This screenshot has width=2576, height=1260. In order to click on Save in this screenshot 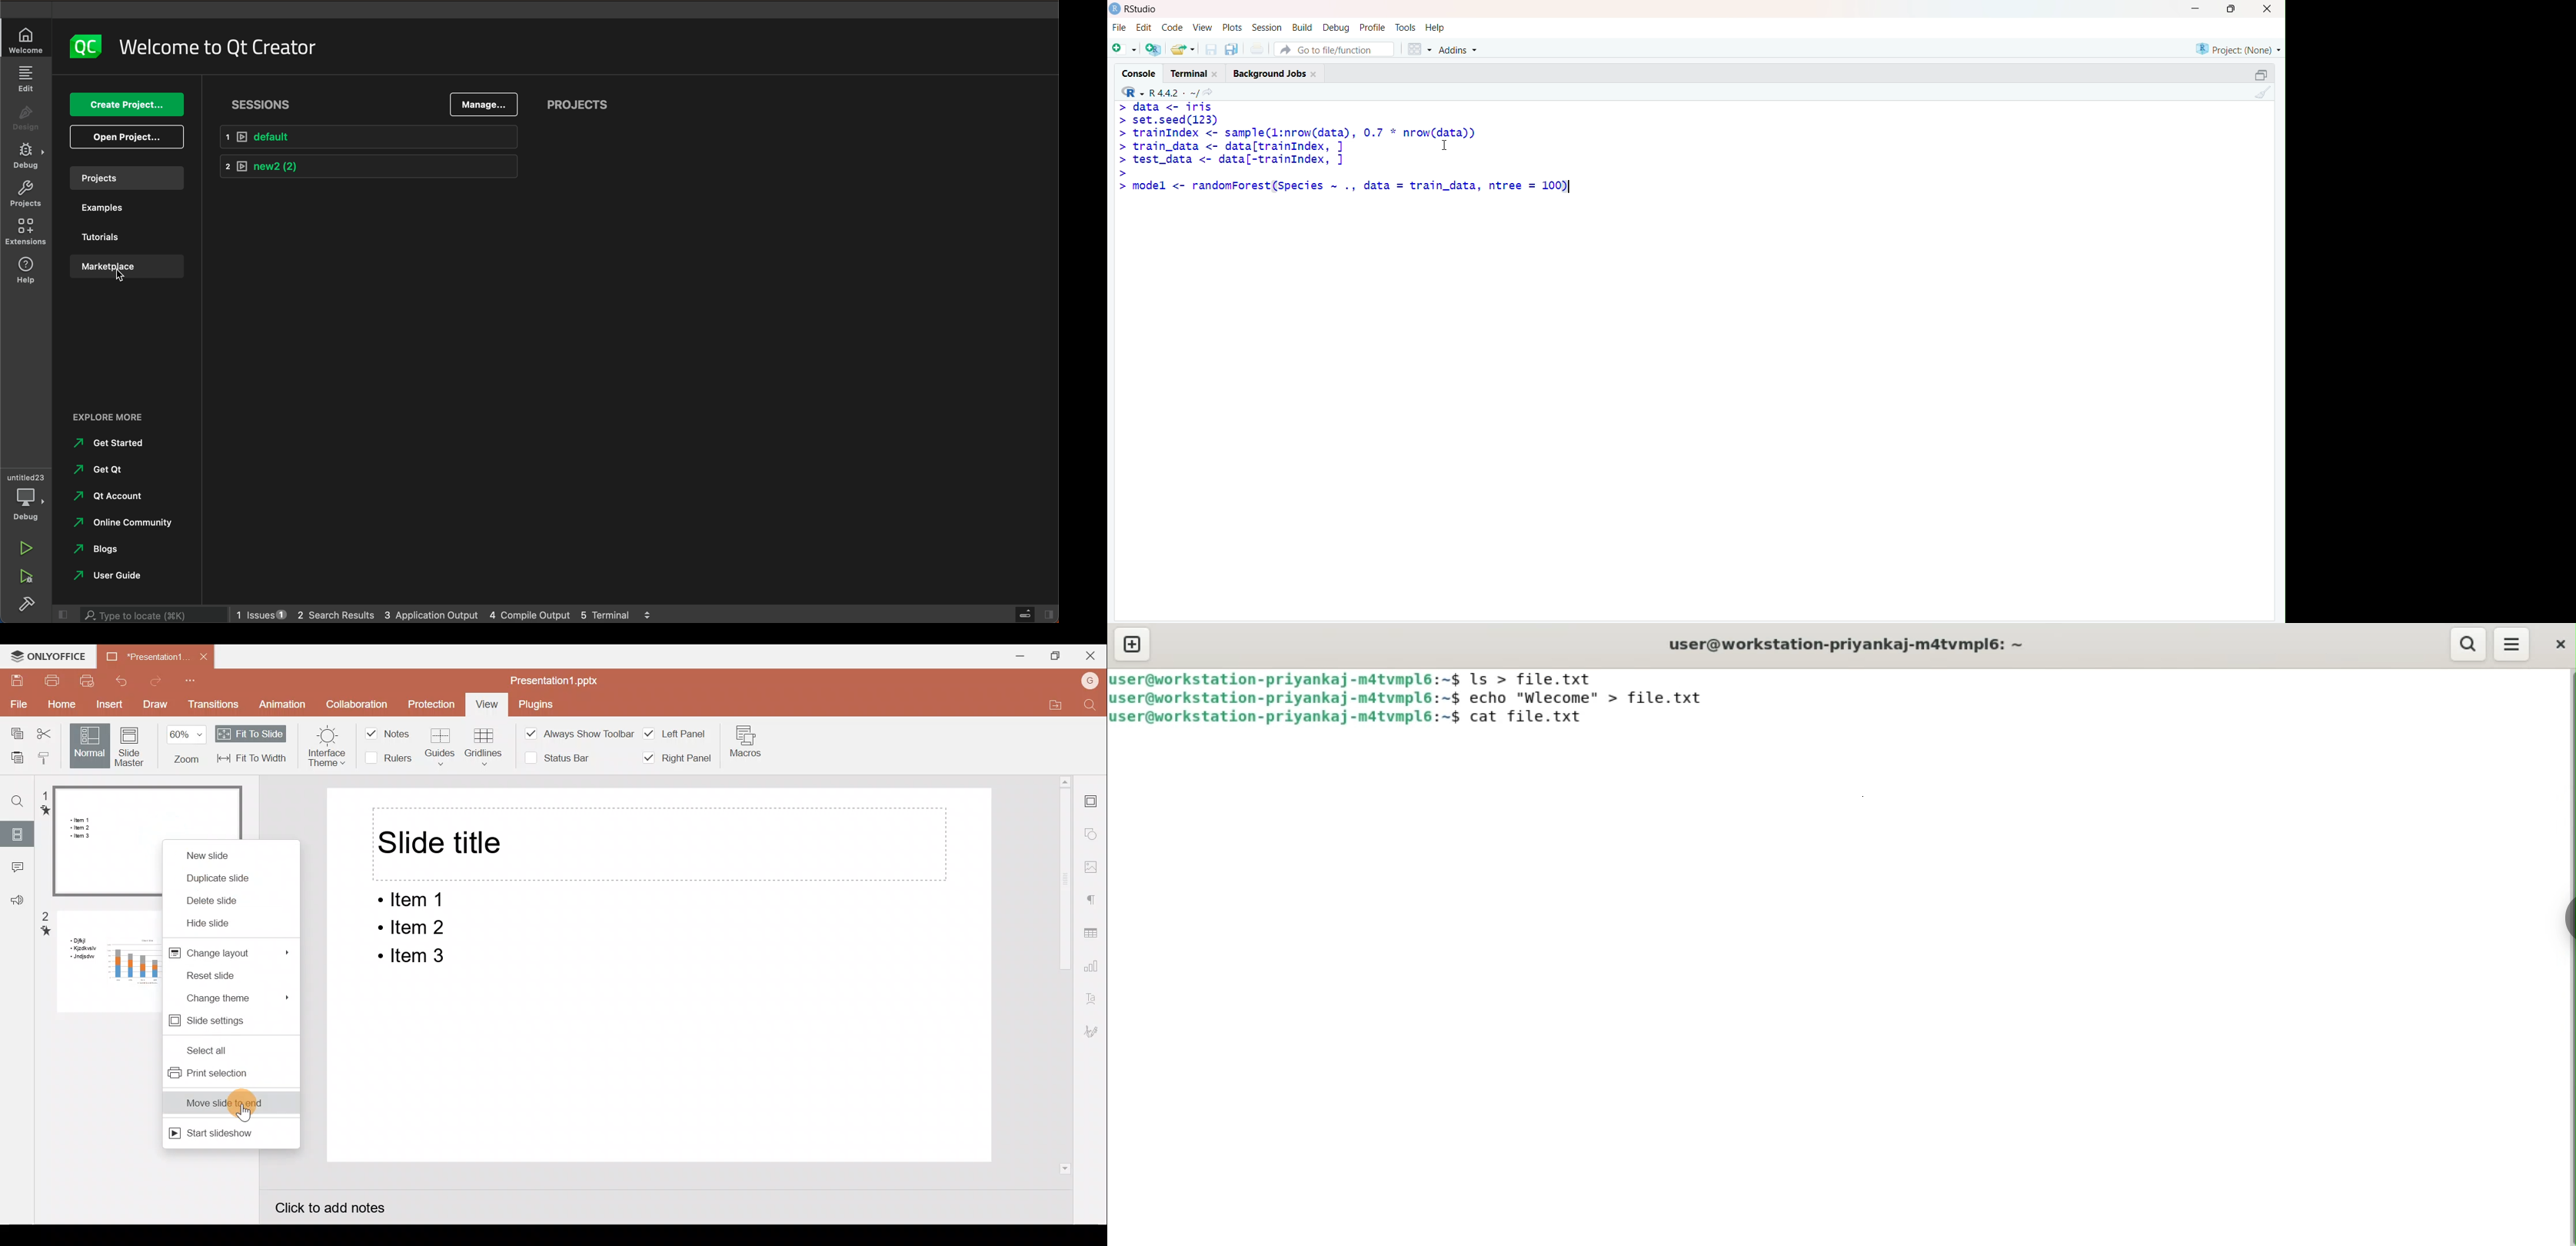, I will do `click(15, 681)`.